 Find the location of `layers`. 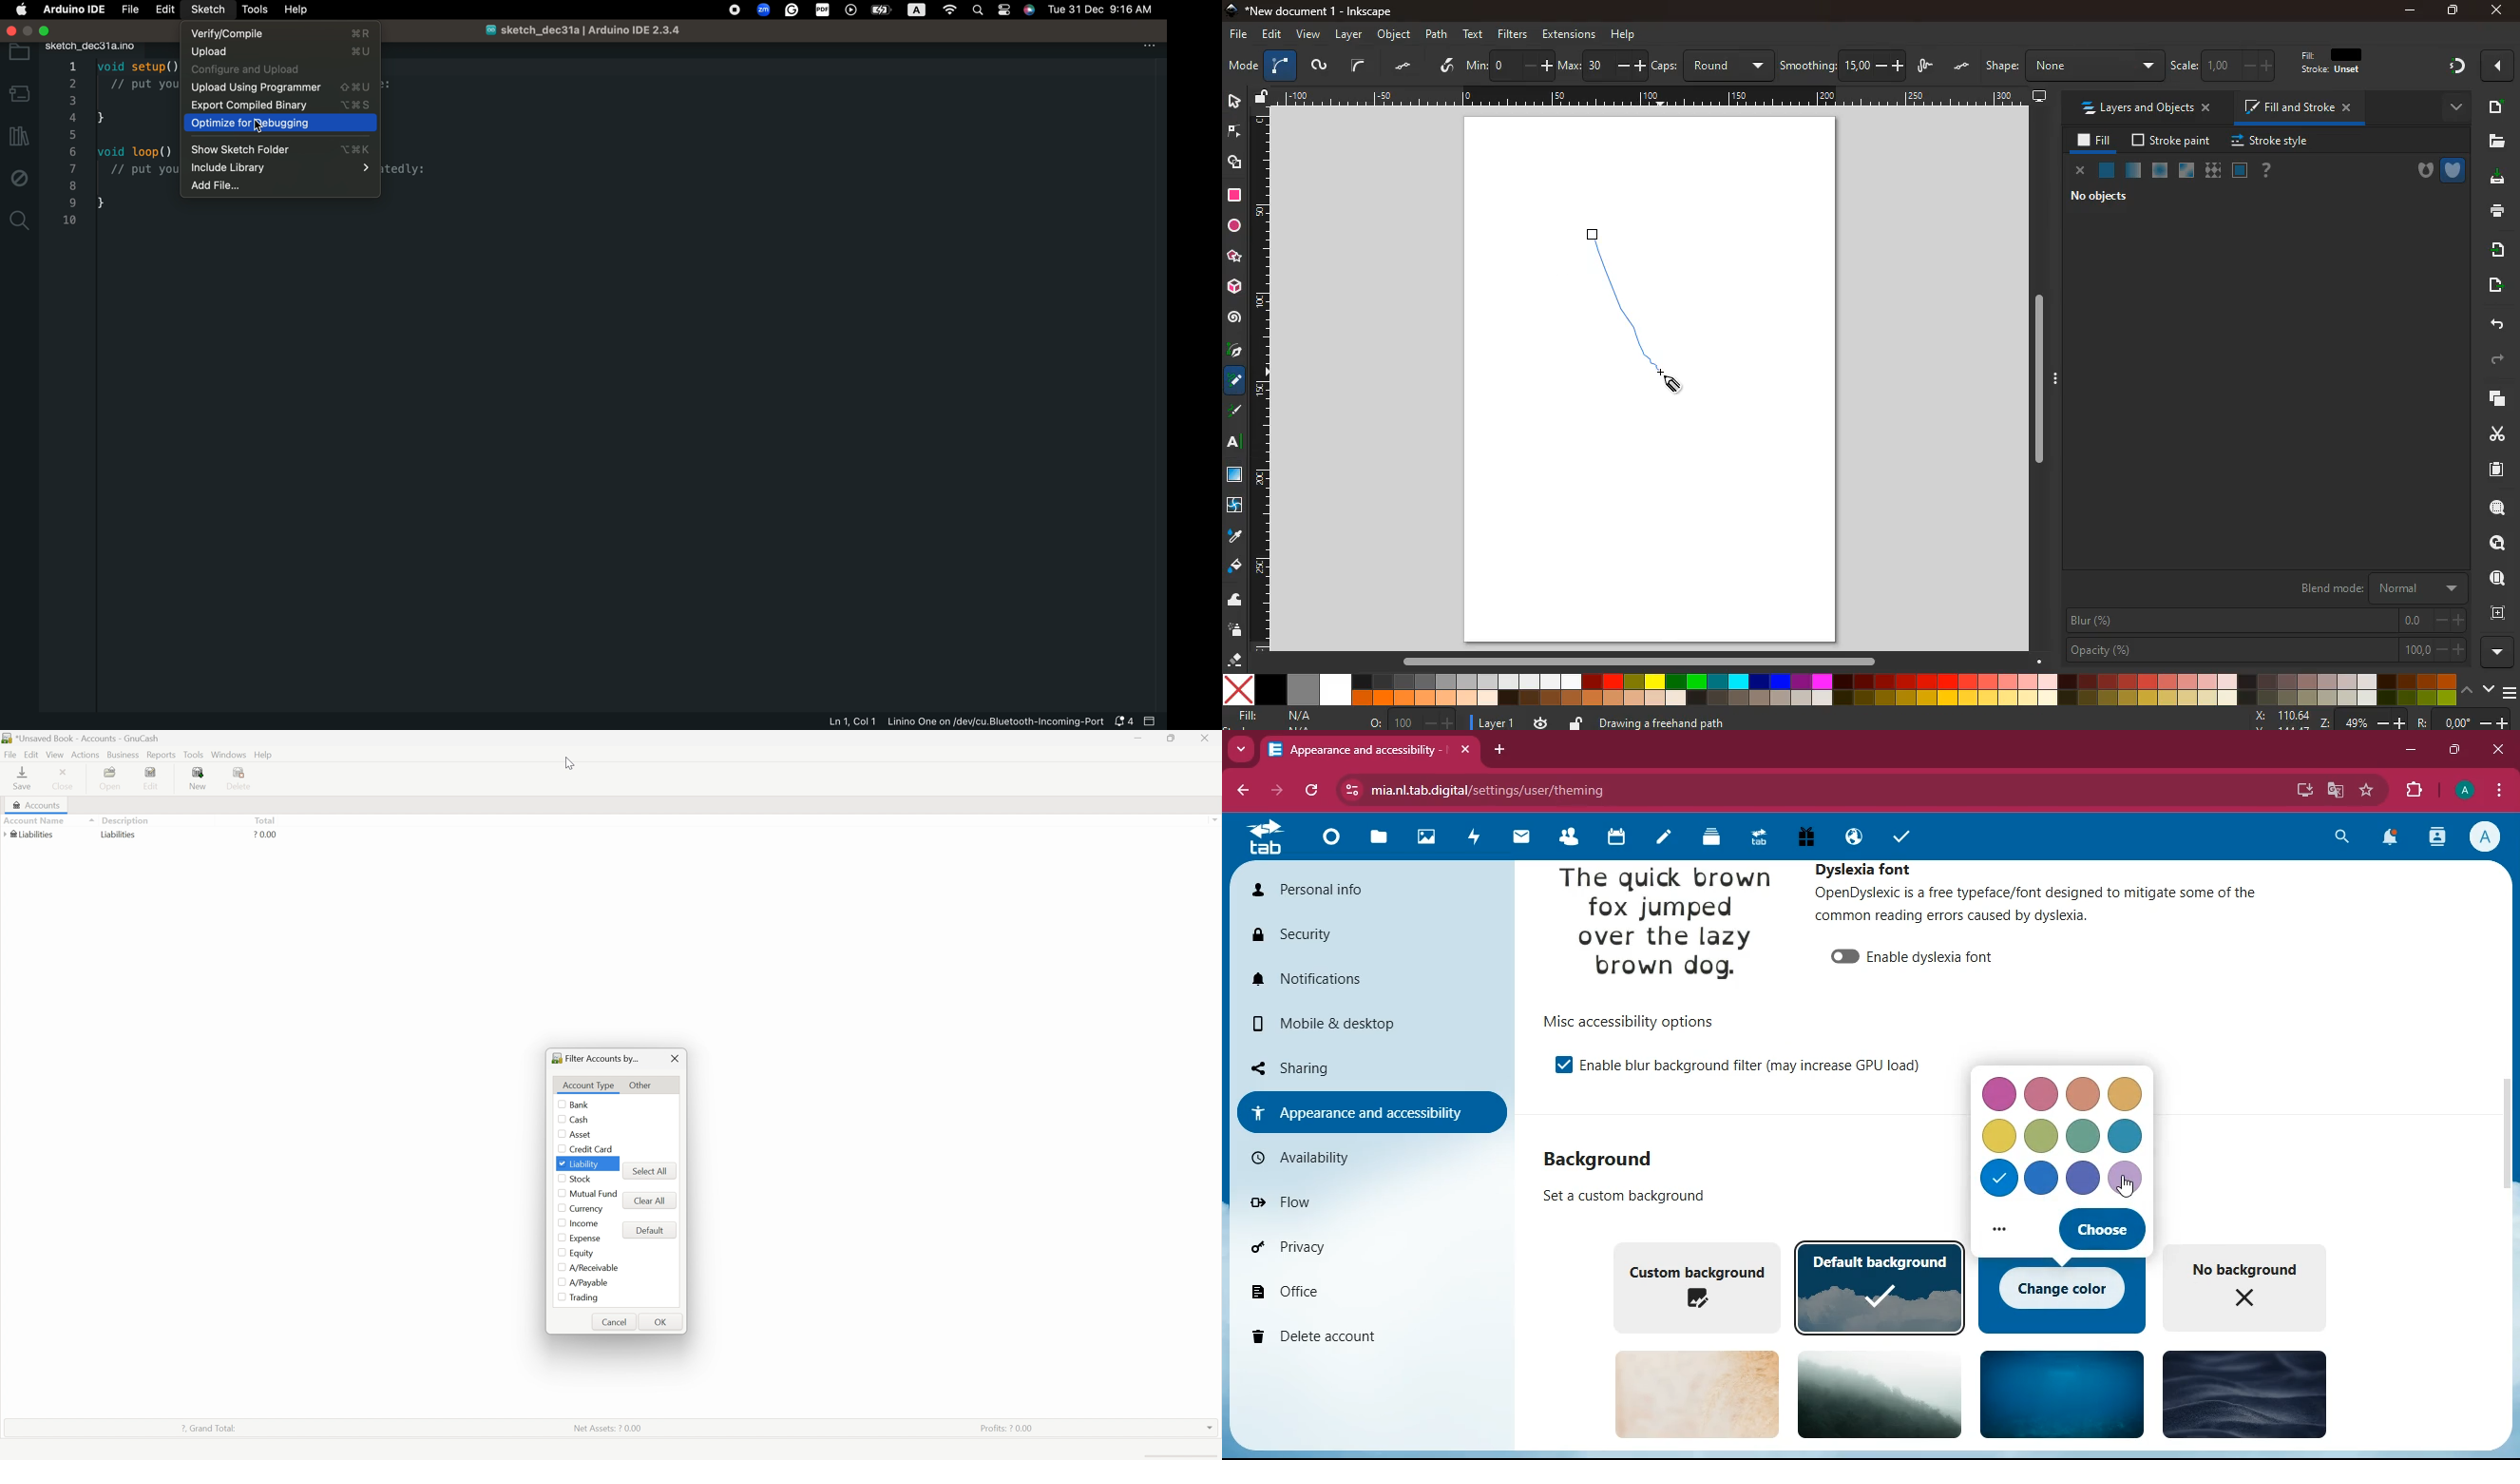

layers is located at coordinates (2491, 398).